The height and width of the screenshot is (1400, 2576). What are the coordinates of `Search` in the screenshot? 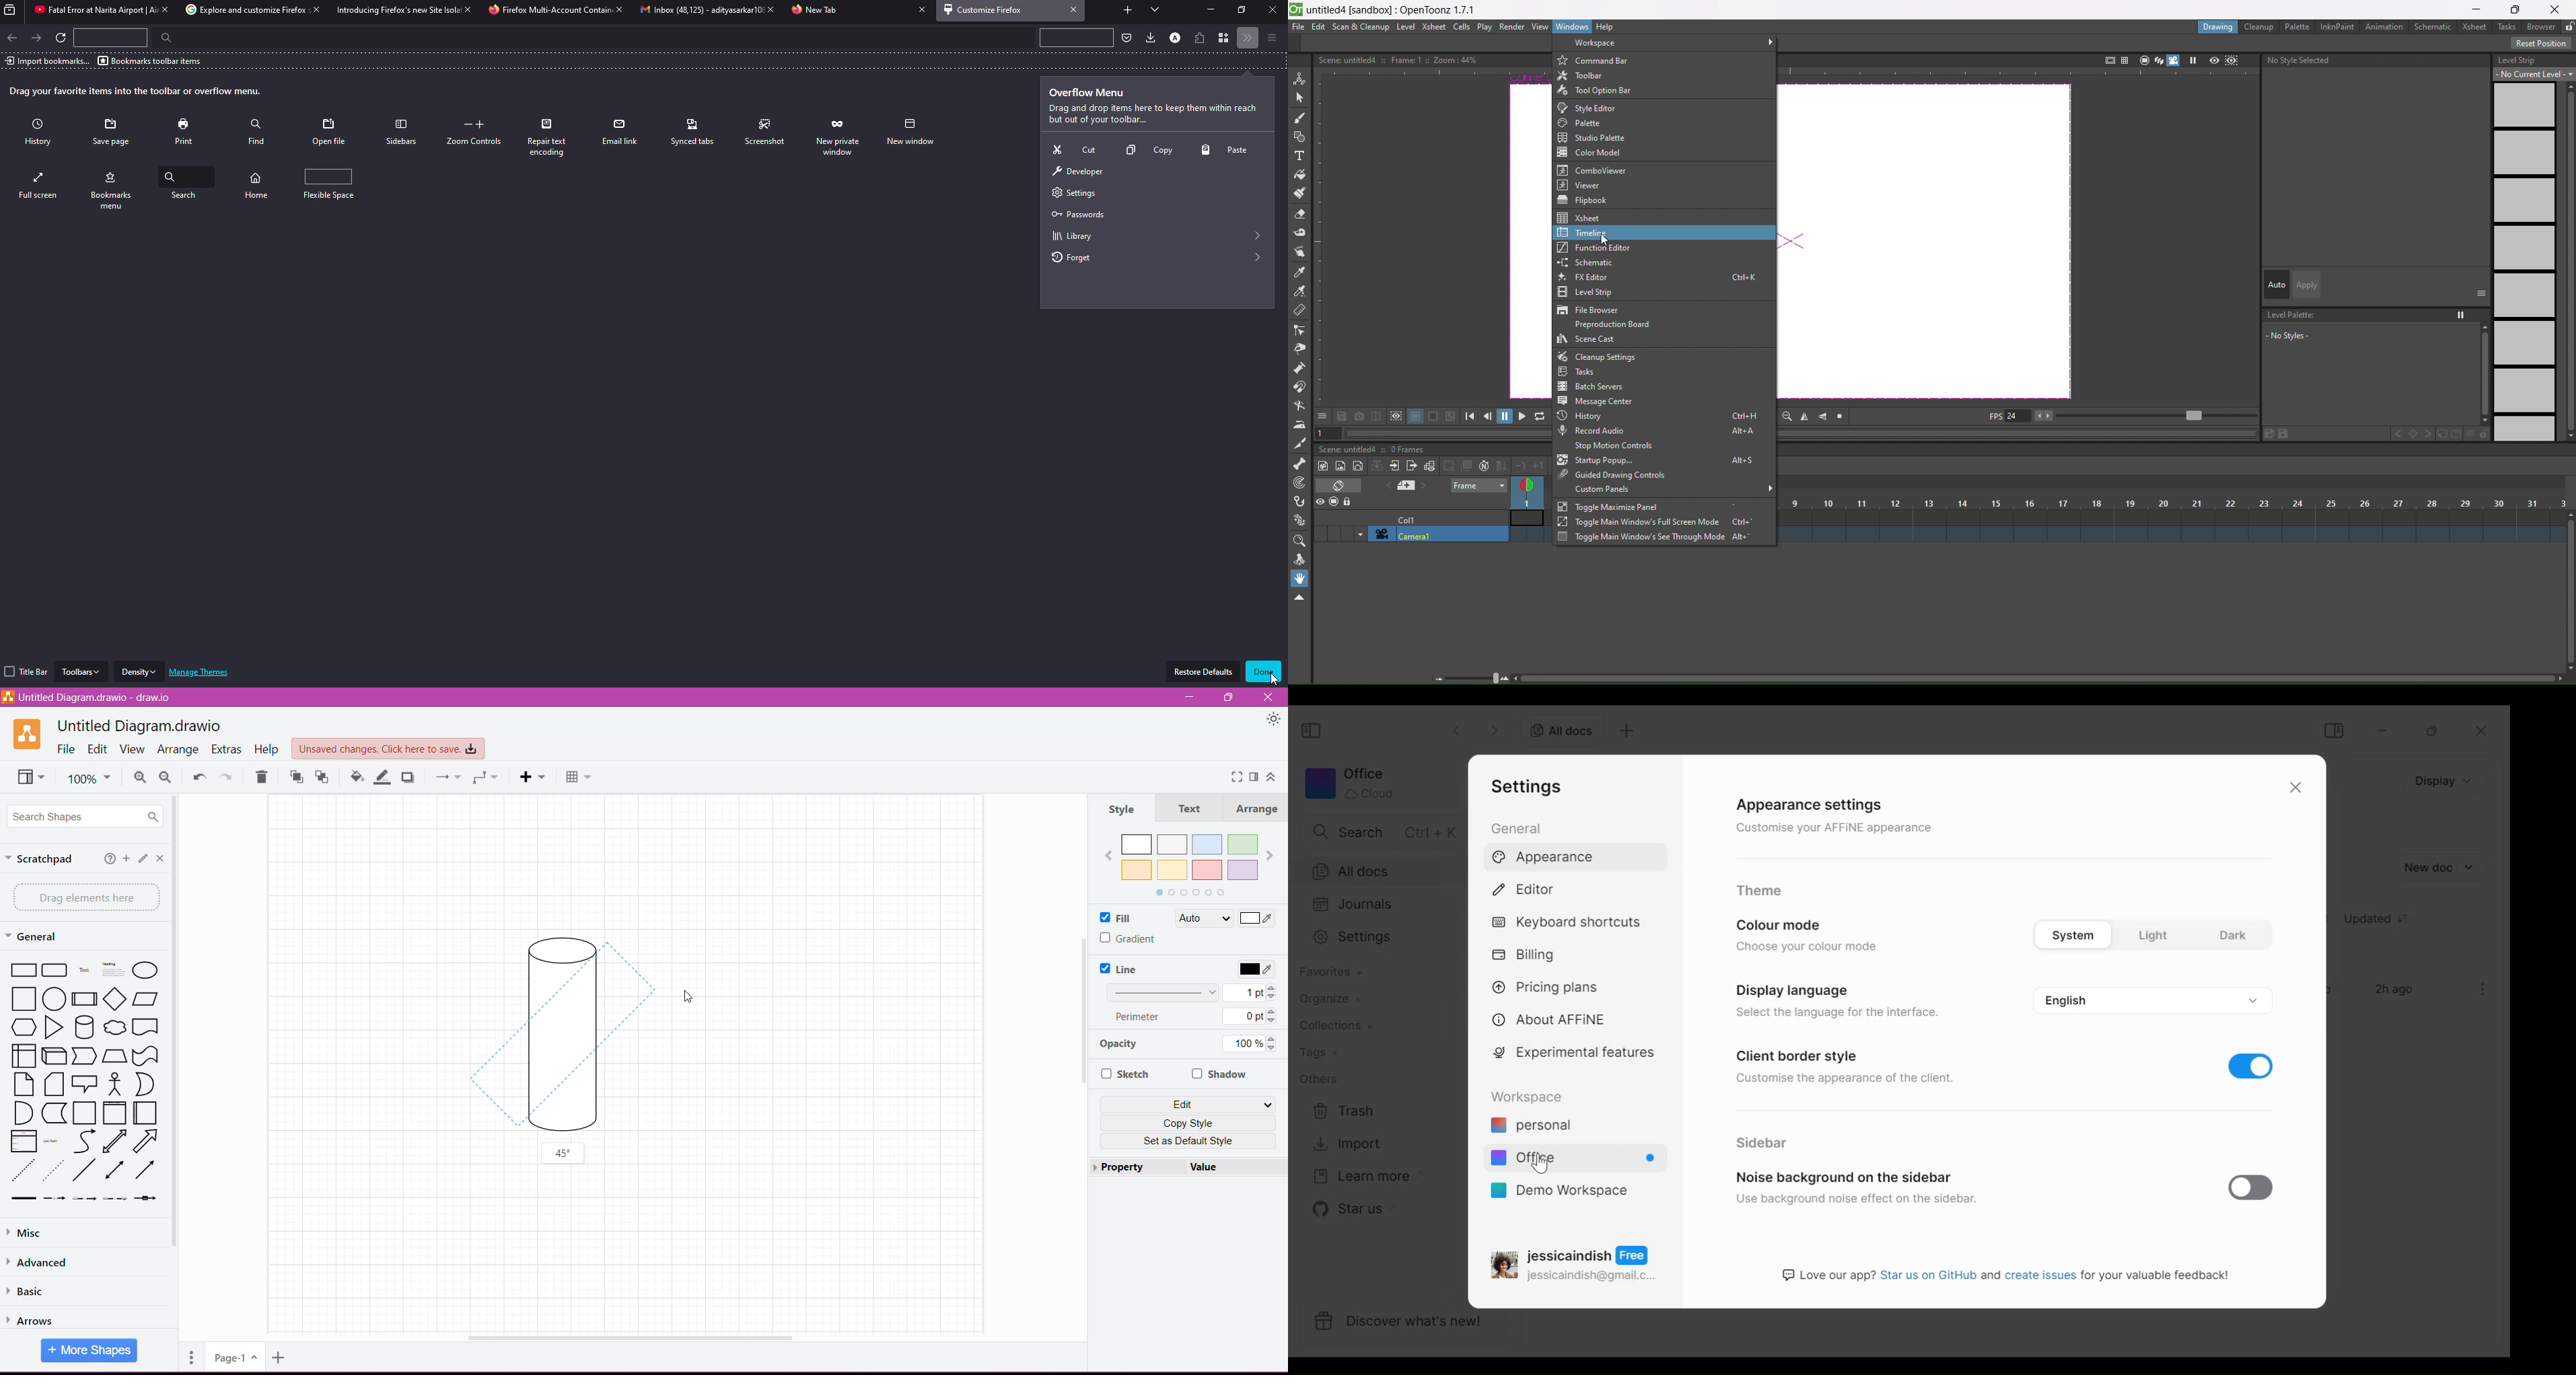 It's located at (1382, 831).